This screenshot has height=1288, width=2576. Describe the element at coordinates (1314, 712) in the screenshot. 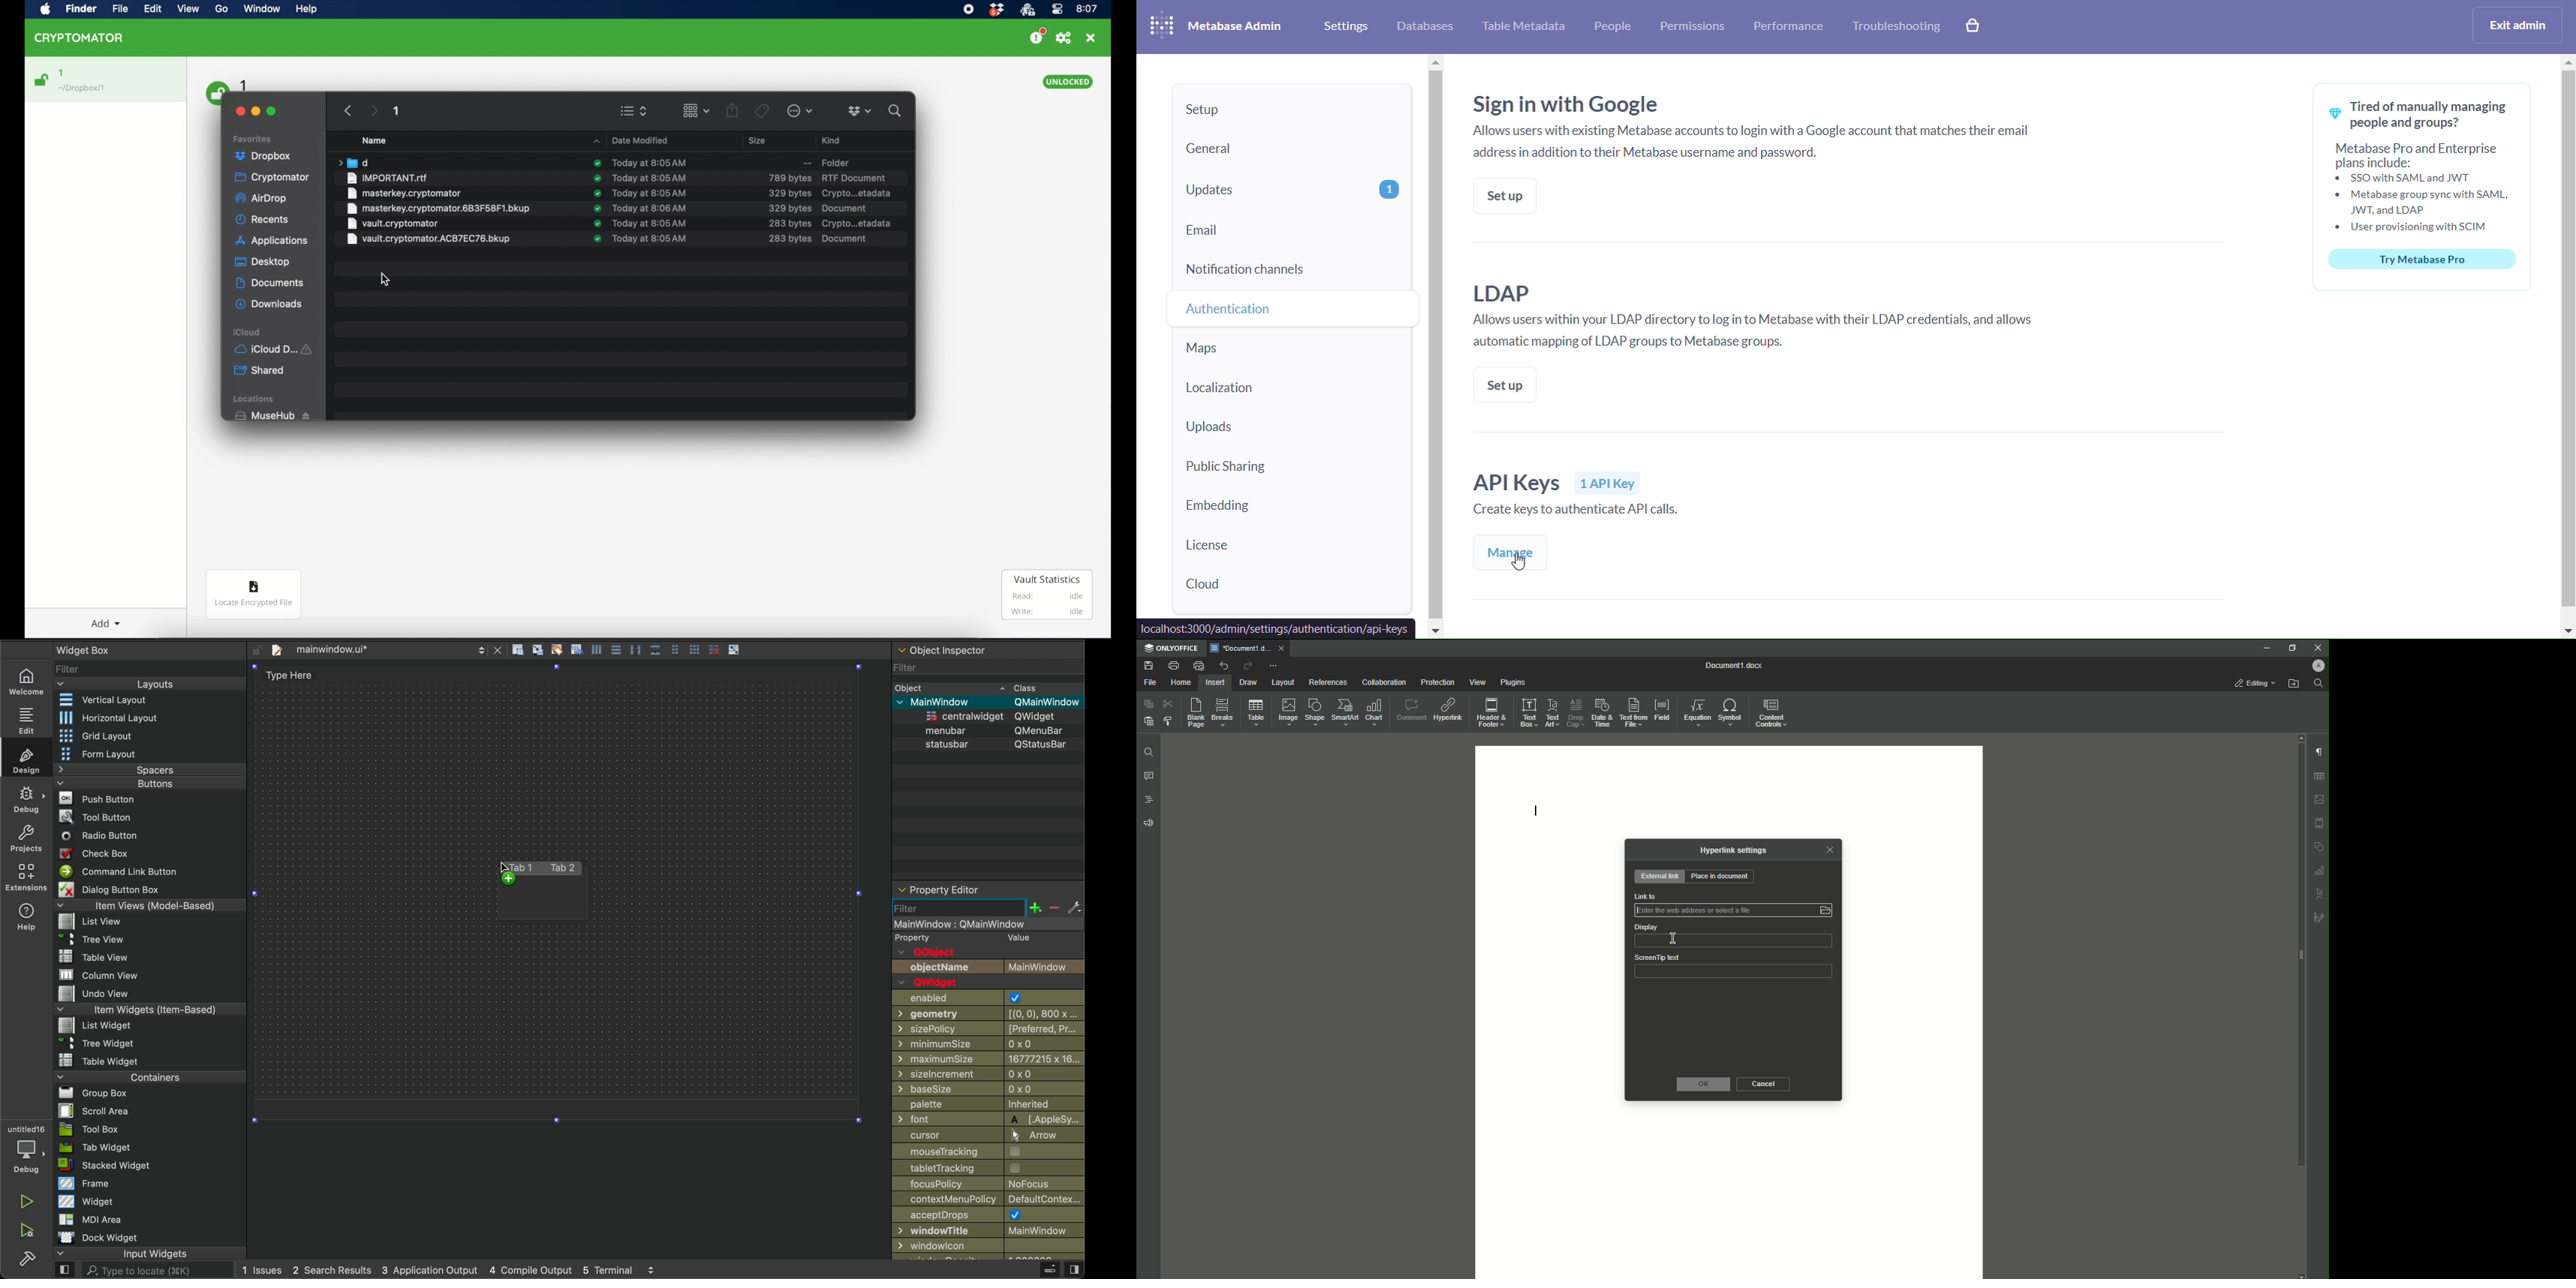

I see `Shape` at that location.